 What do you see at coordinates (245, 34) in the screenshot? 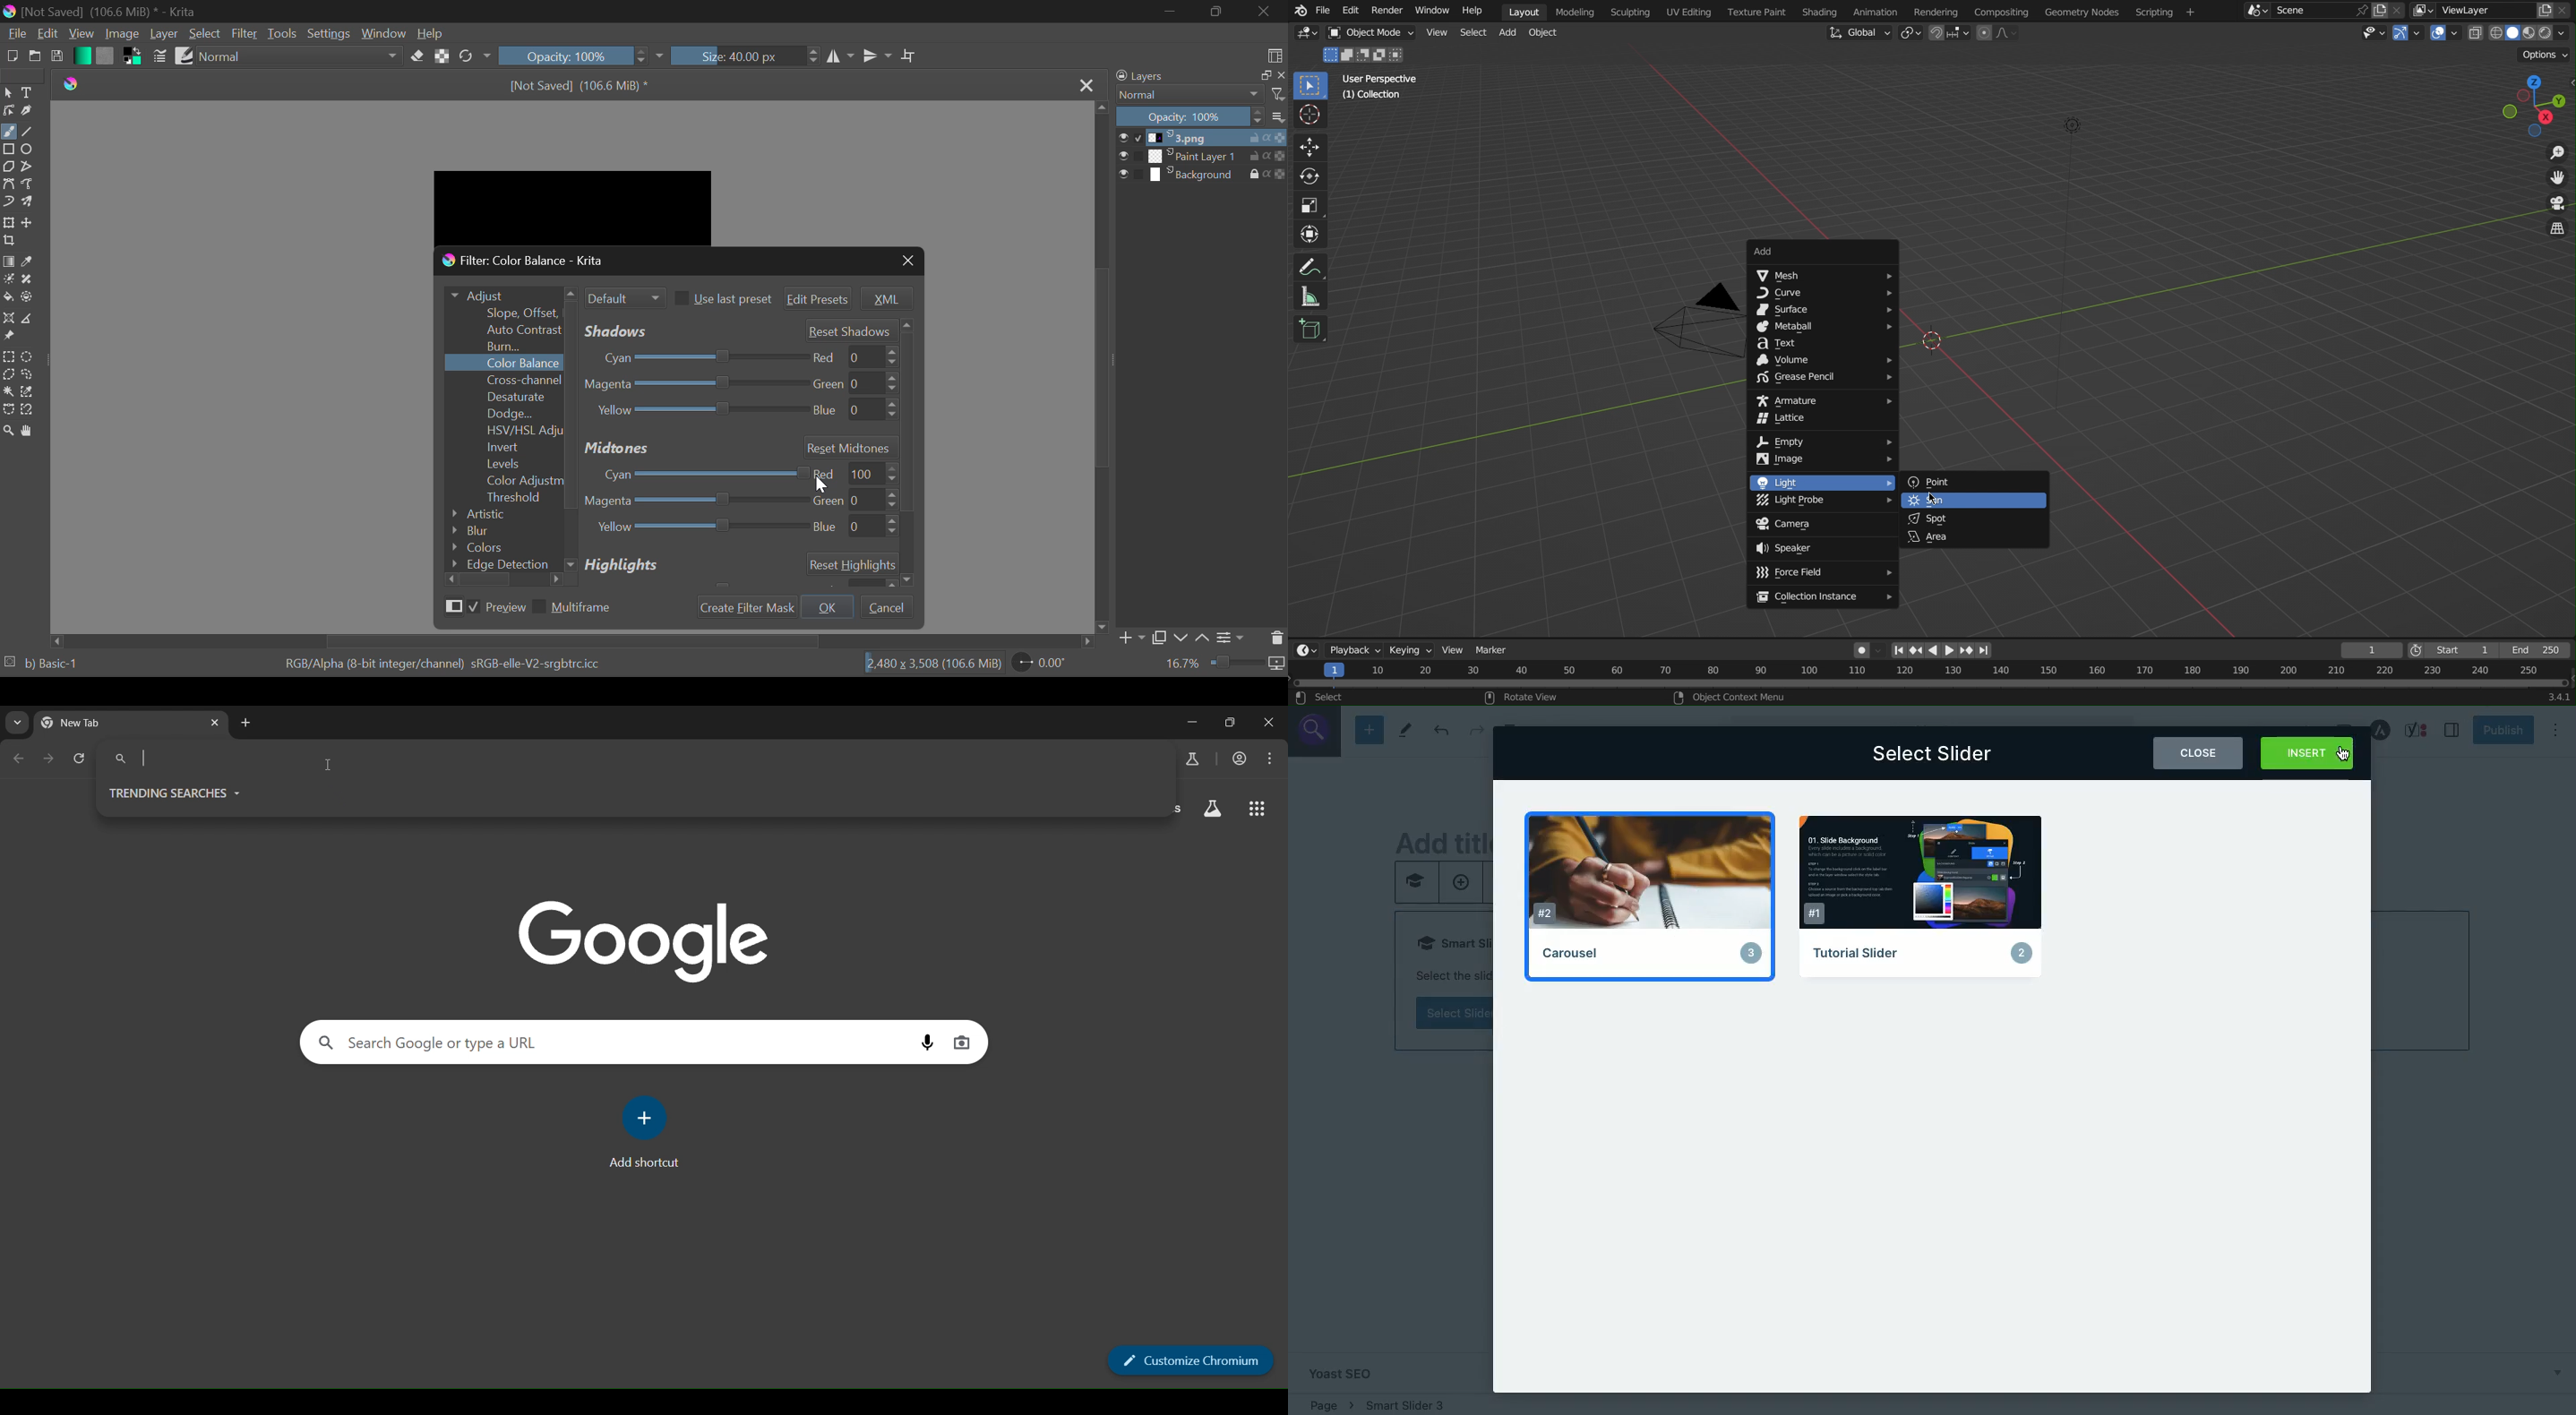
I see `Filter` at bounding box center [245, 34].